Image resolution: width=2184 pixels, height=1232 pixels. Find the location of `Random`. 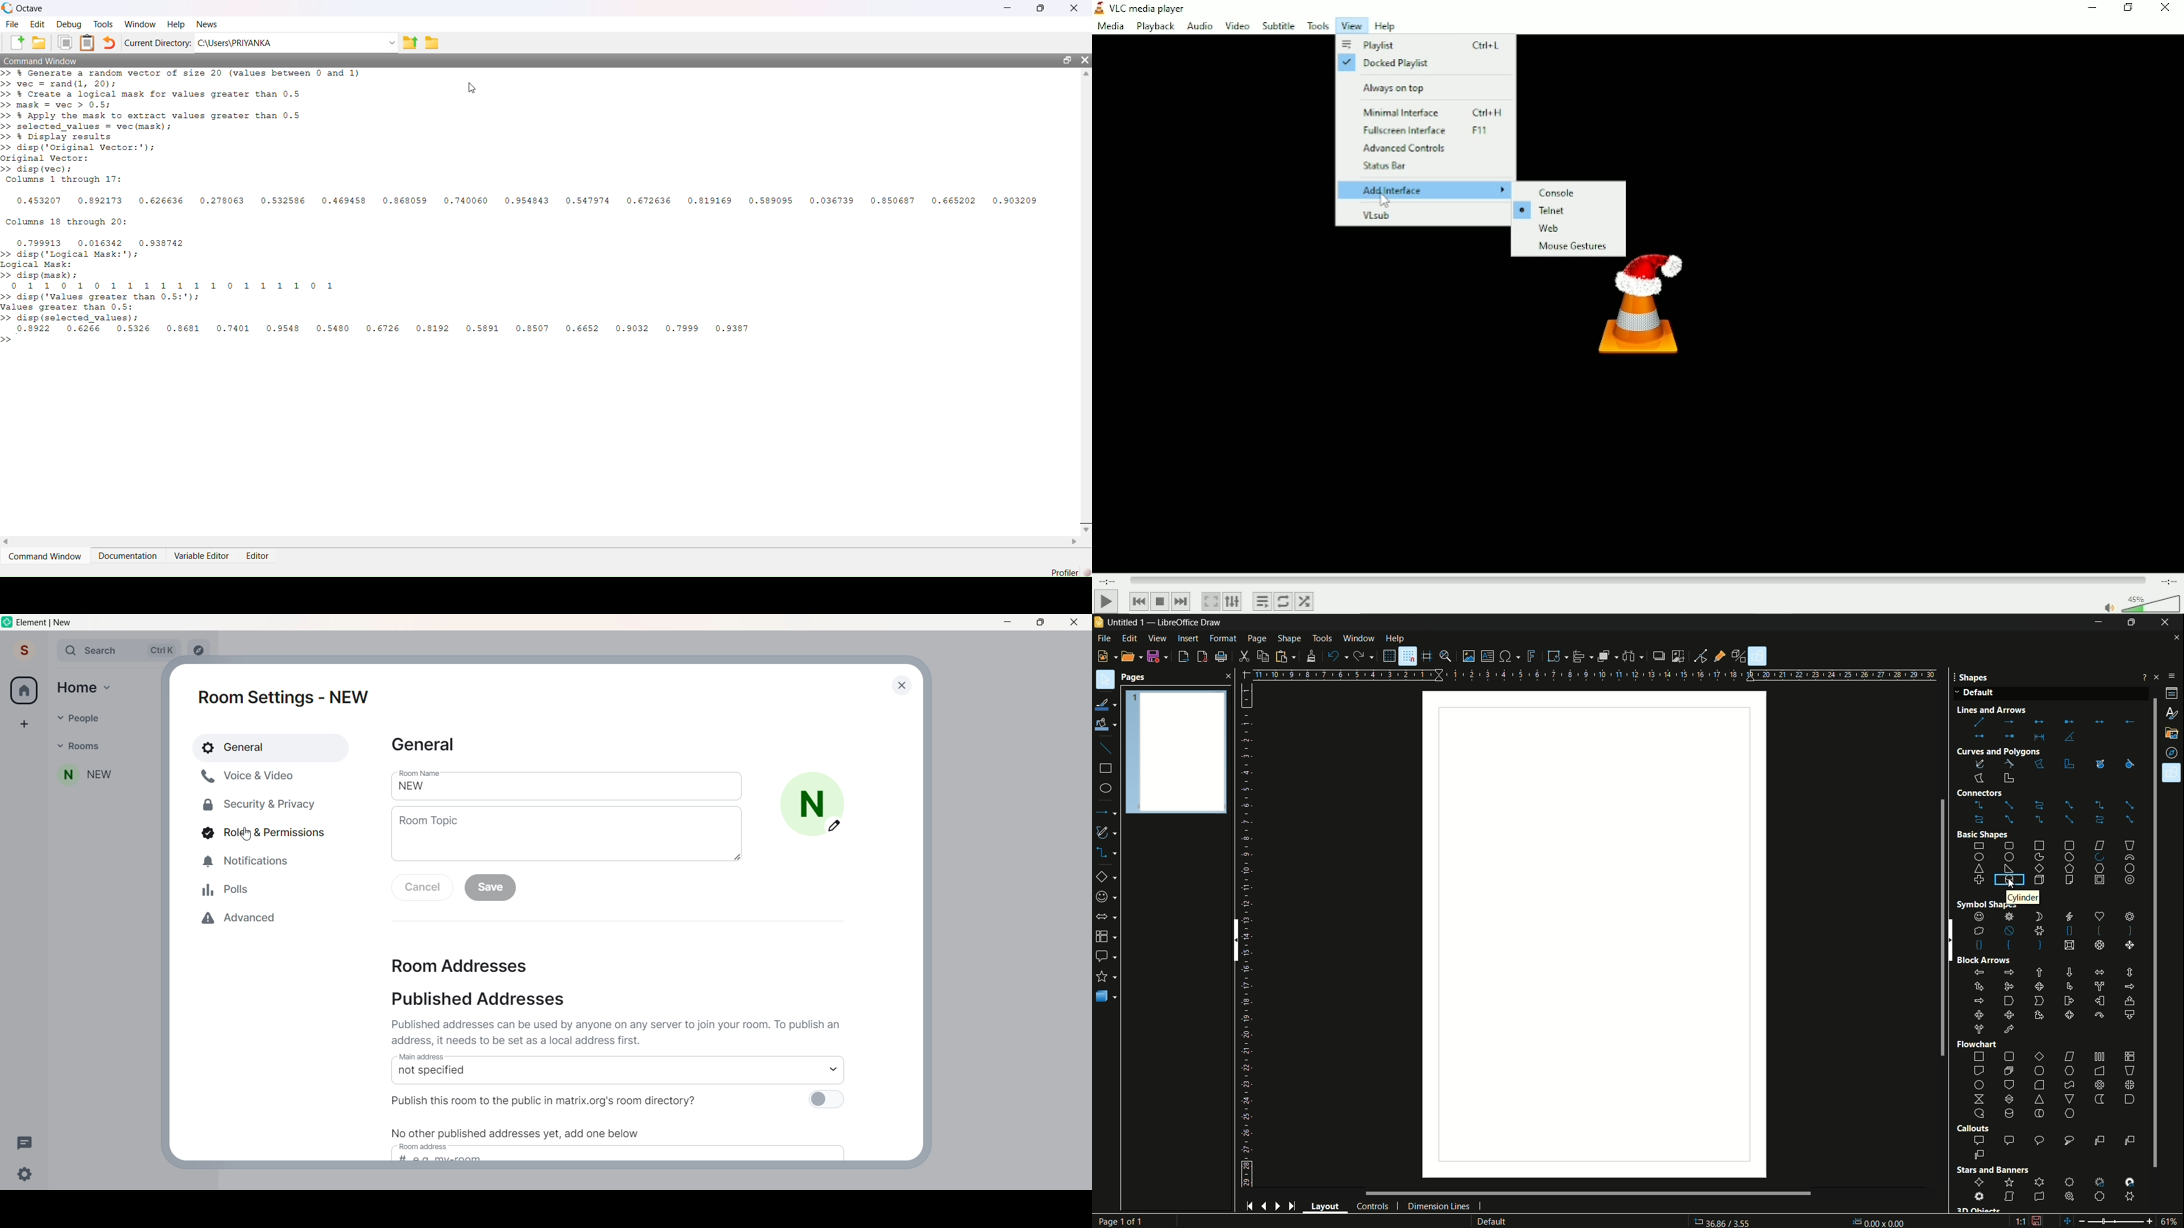

Random is located at coordinates (1304, 602).